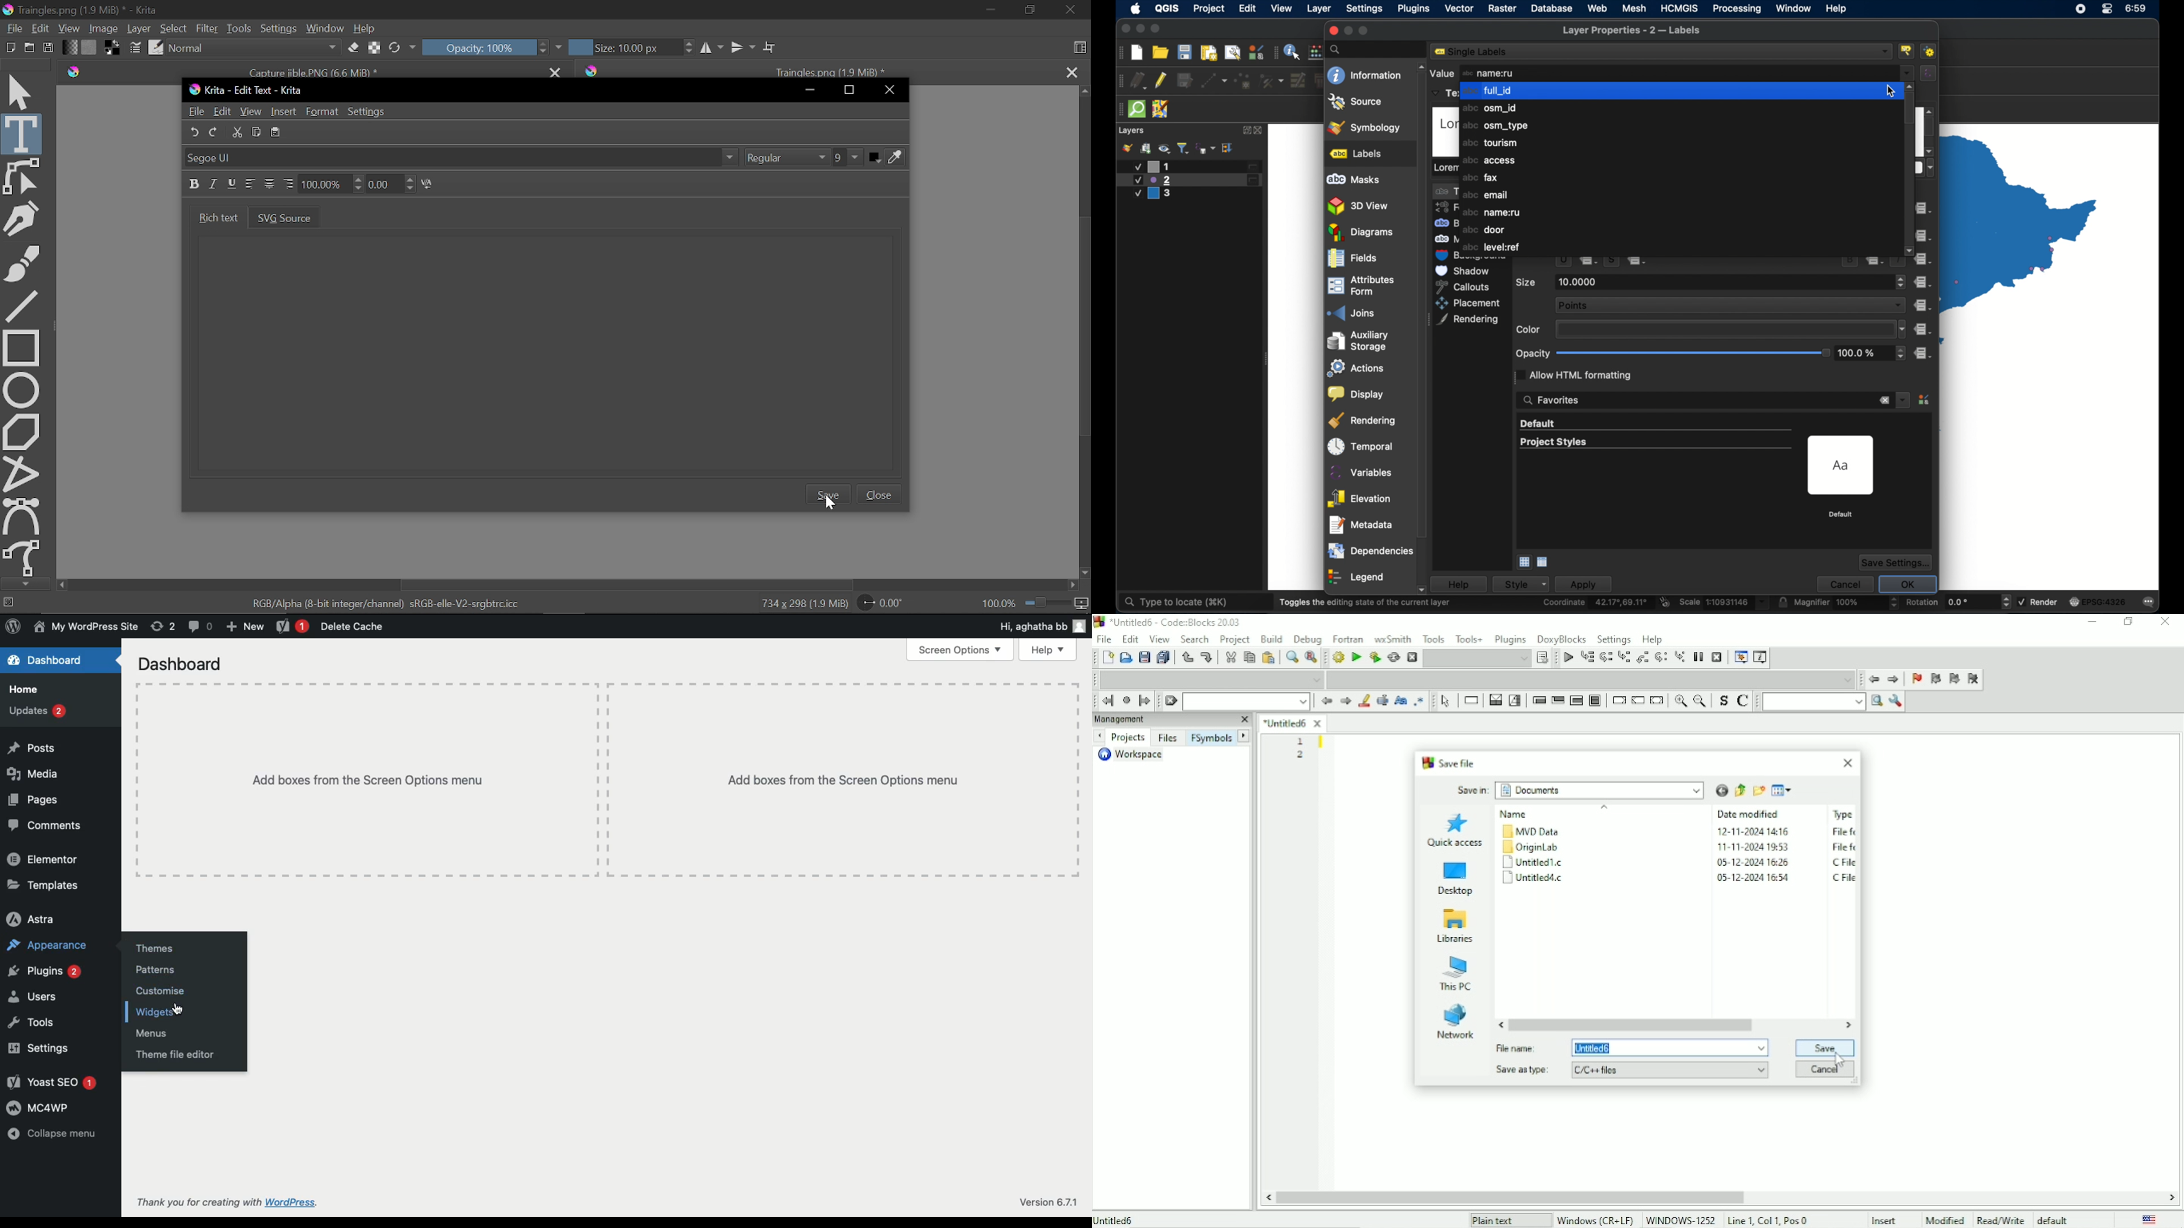 This screenshot has height=1232, width=2184. What do you see at coordinates (371, 111) in the screenshot?
I see `Settings` at bounding box center [371, 111].